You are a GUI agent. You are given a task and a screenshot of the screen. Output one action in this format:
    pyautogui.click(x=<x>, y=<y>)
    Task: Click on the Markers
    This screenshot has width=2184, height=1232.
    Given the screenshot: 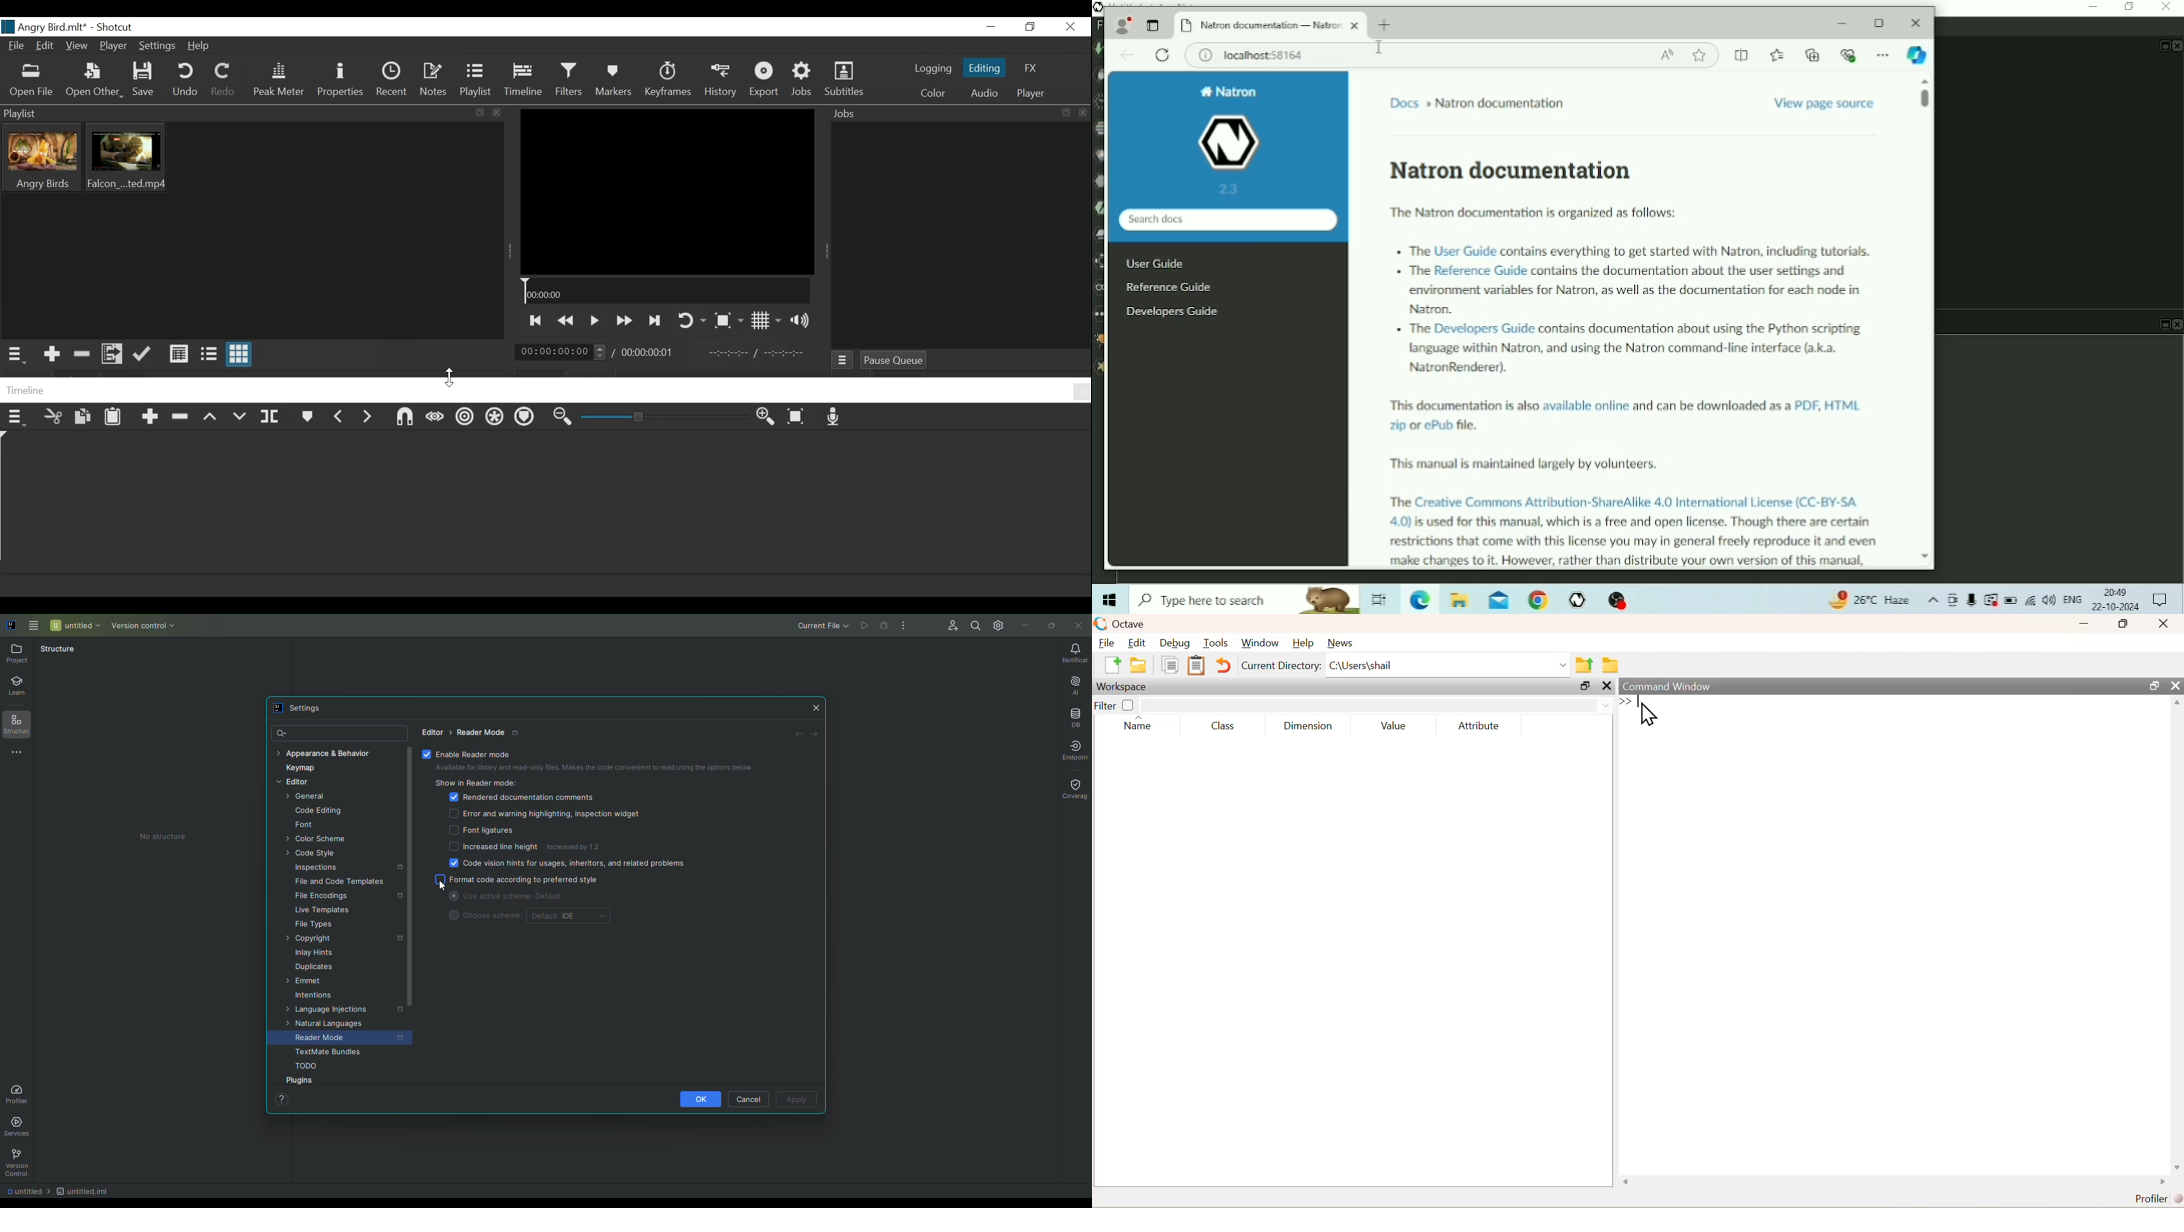 What is the action you would take?
    pyautogui.click(x=615, y=80)
    